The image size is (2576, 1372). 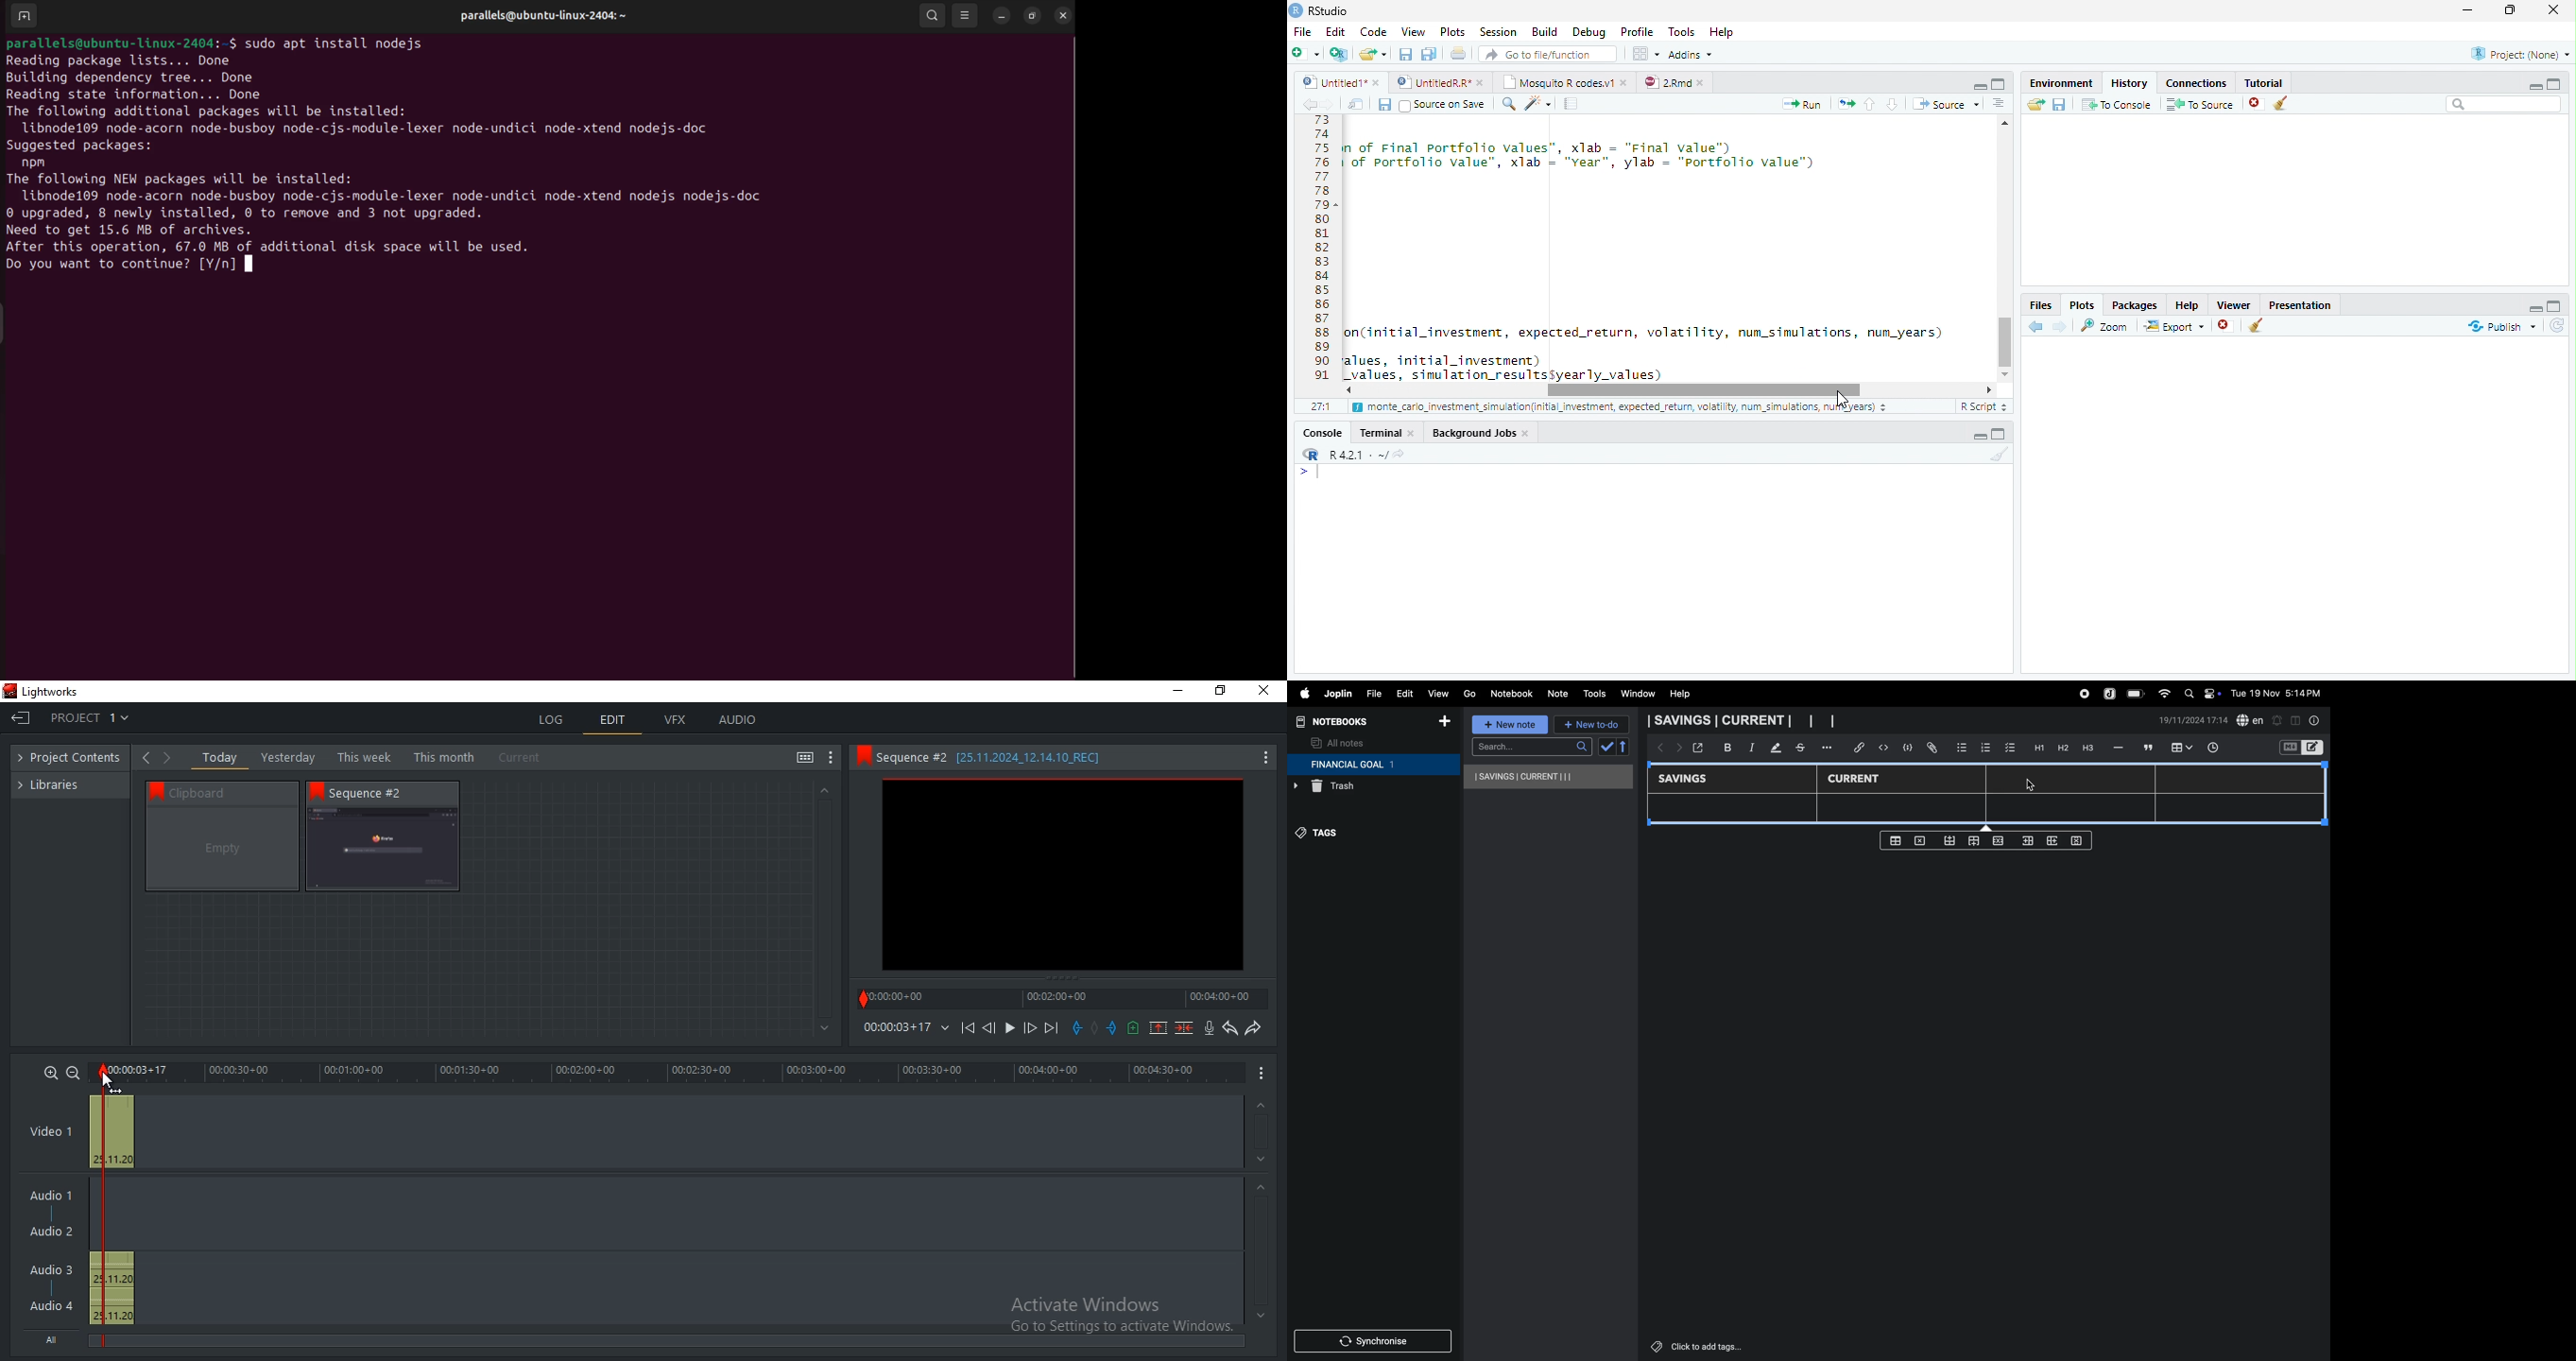 I want to click on check, so click(x=1606, y=747).